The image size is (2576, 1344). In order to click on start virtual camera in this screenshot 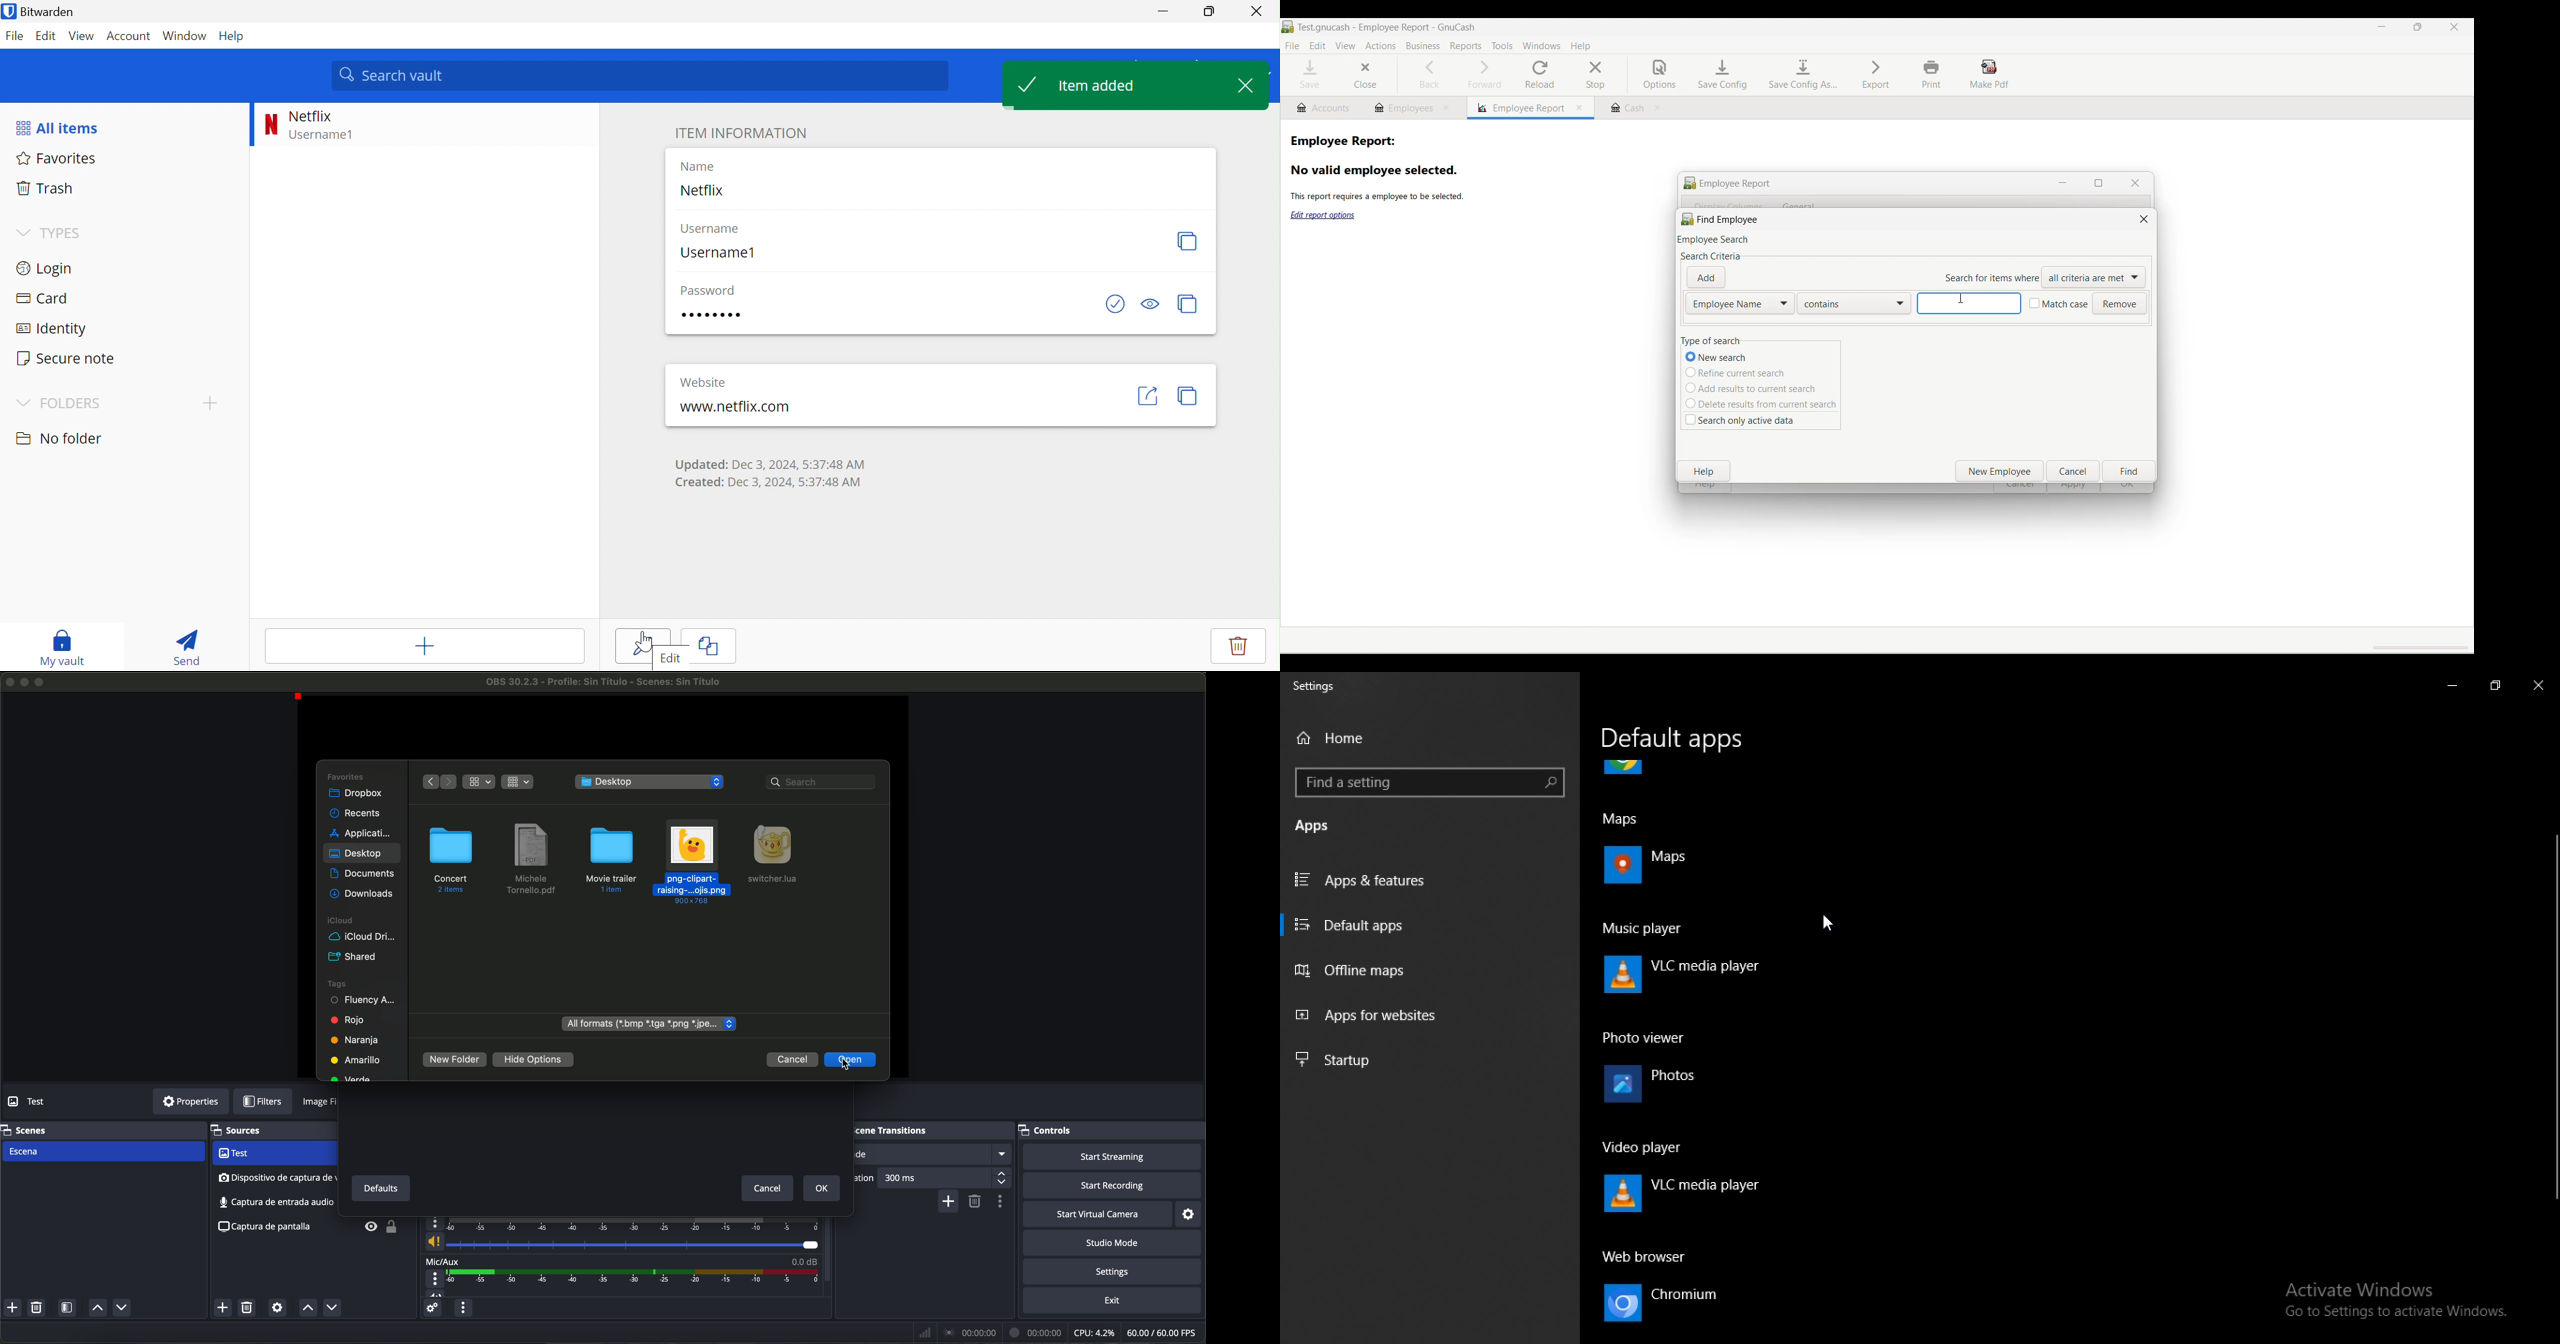, I will do `click(1097, 1214)`.